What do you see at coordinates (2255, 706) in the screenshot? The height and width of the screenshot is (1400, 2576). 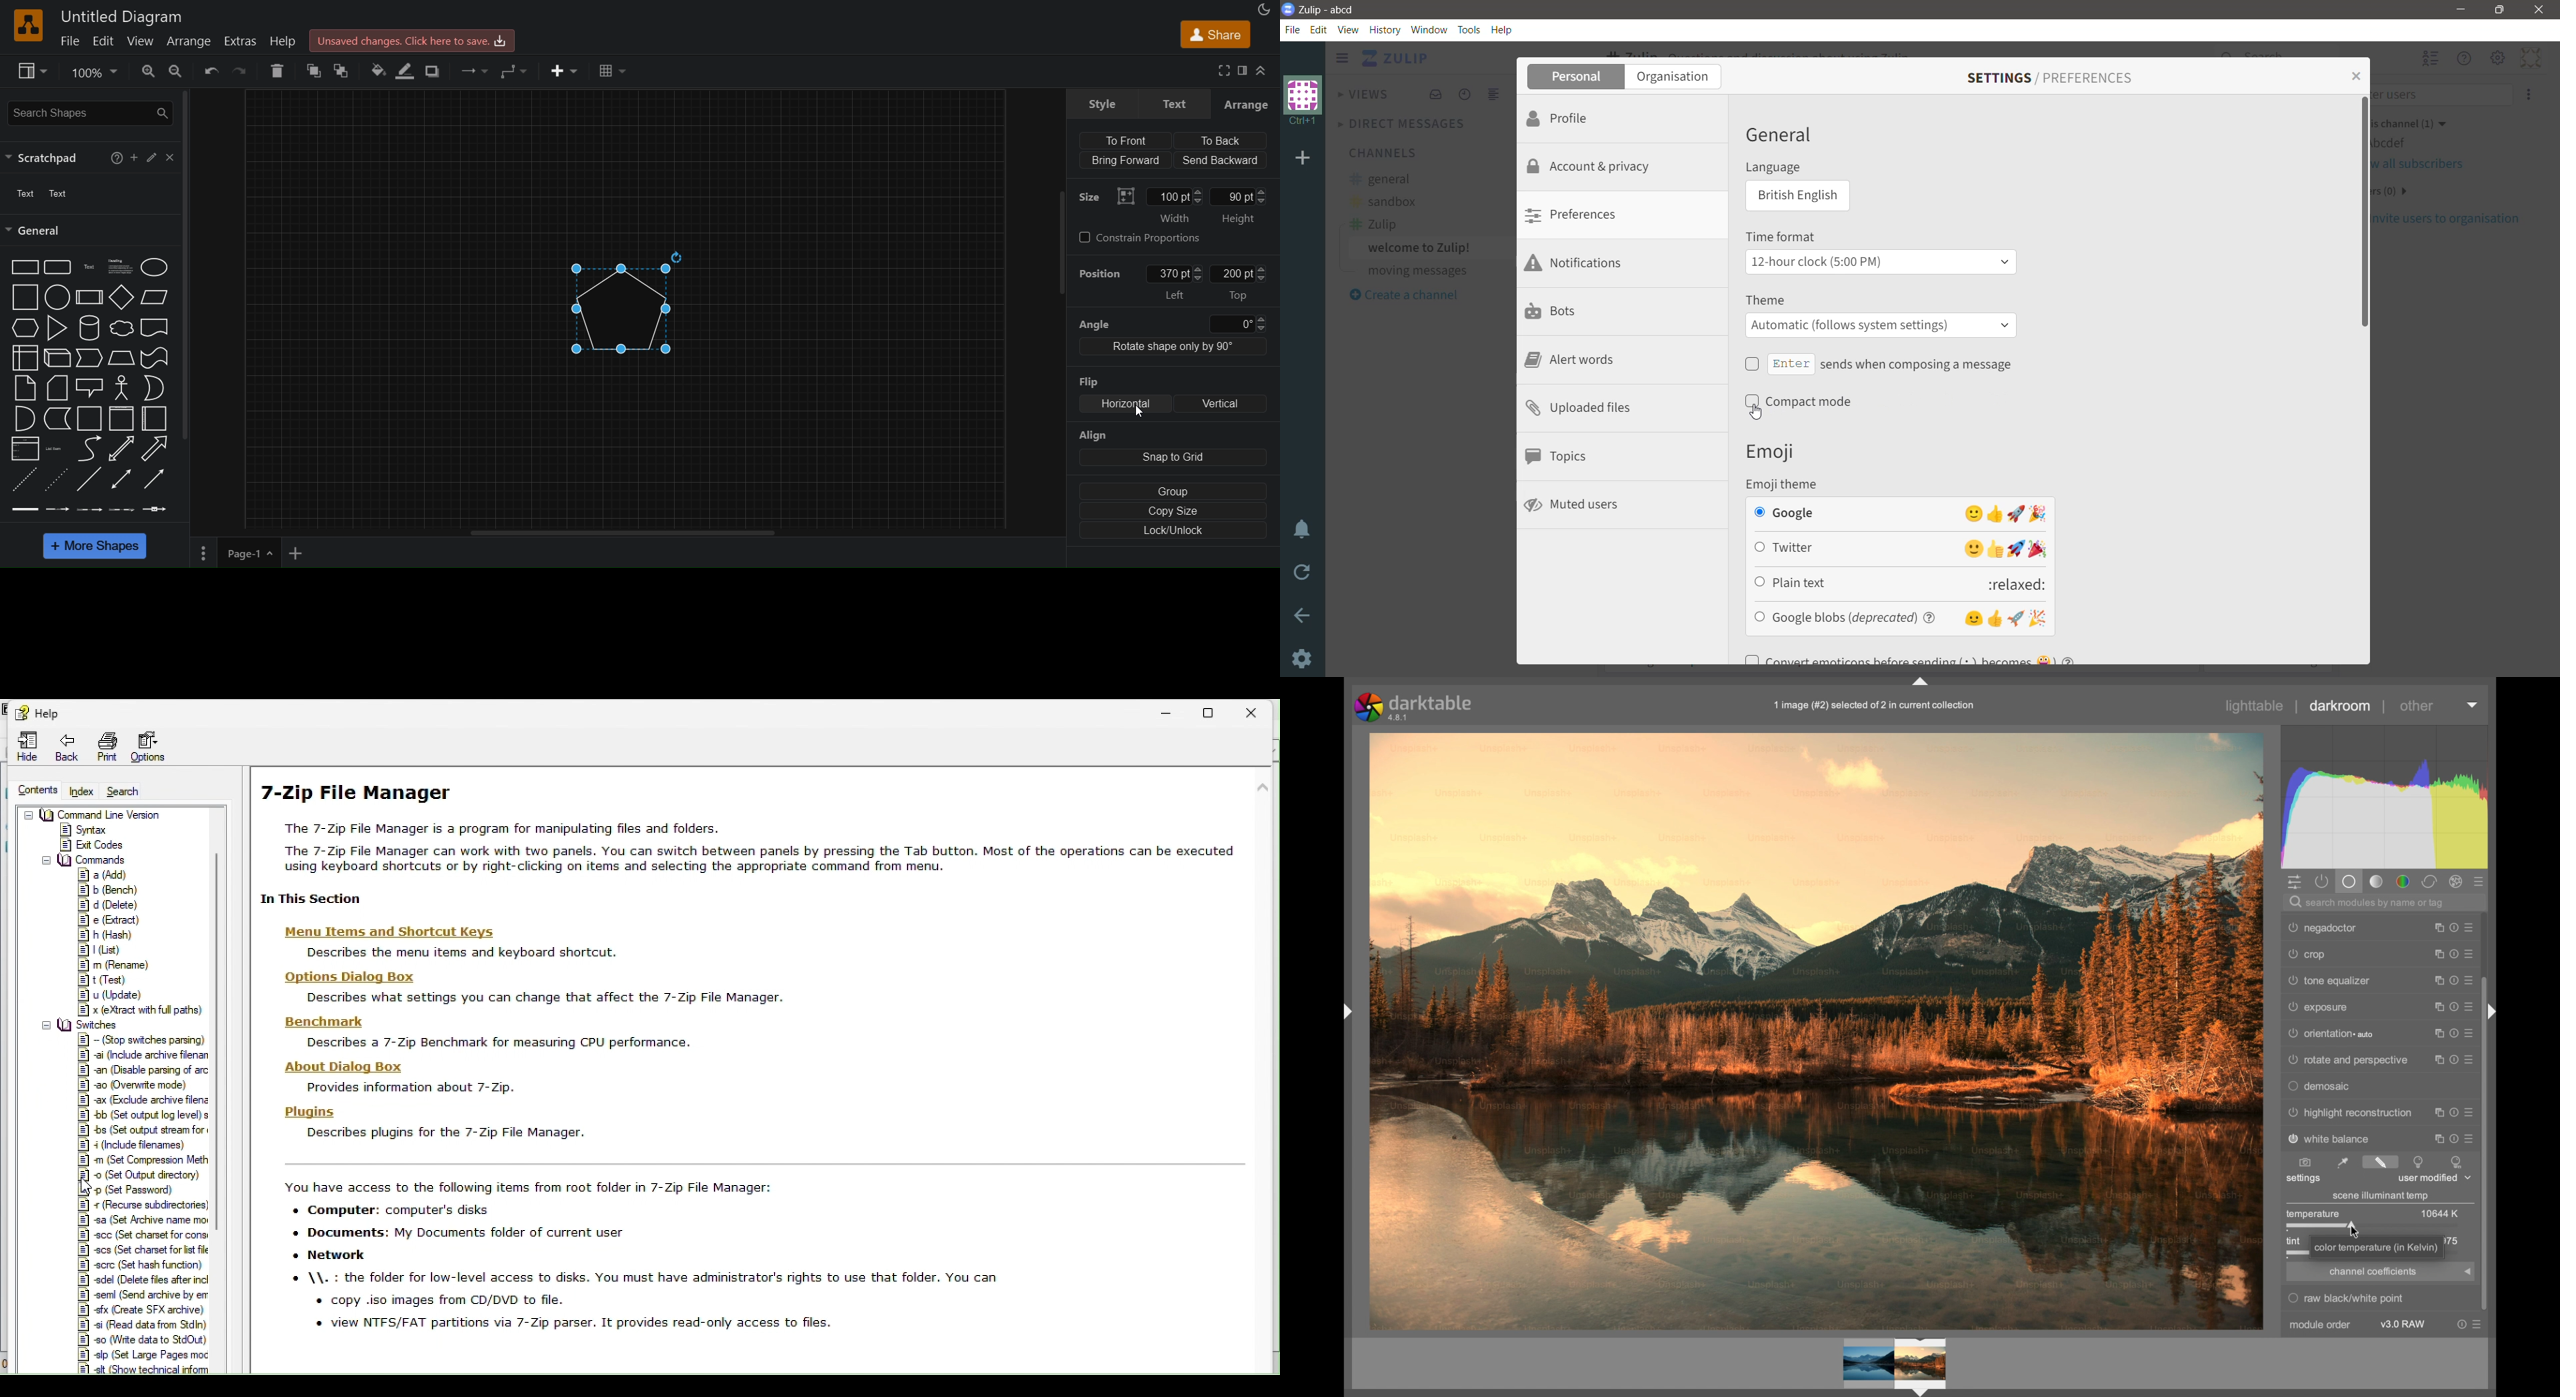 I see `lighttable` at bounding box center [2255, 706].